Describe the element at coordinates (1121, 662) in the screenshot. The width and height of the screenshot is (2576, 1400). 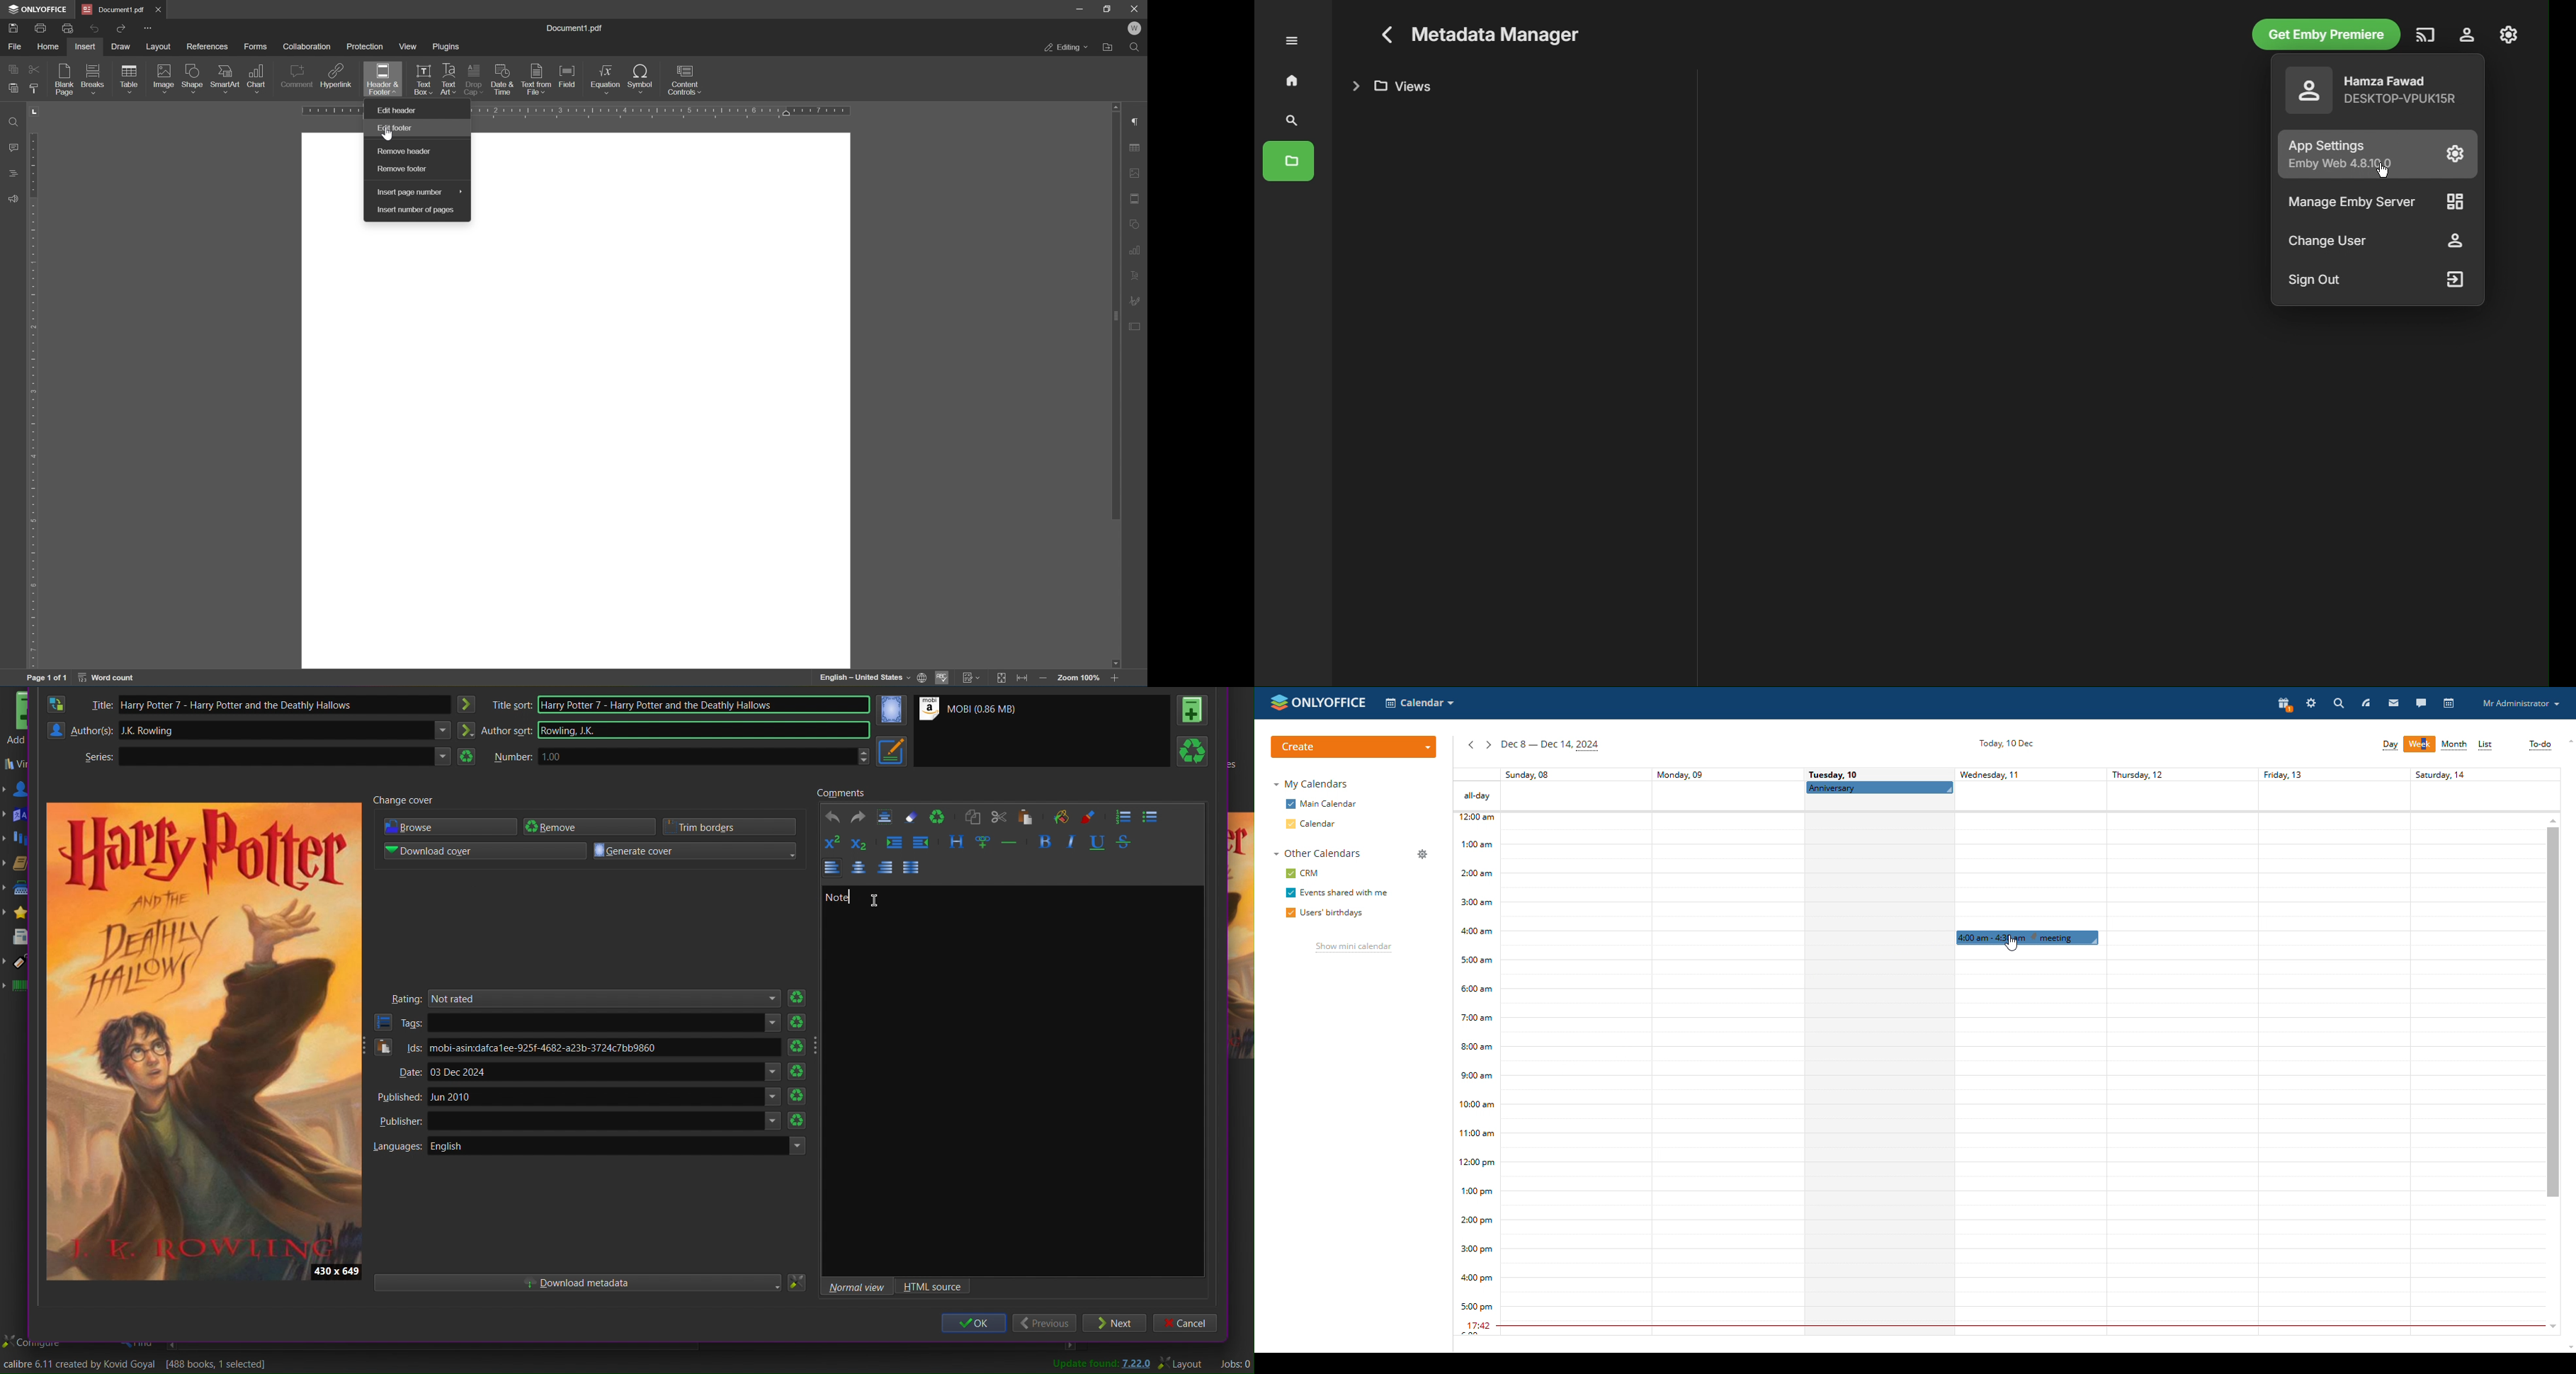
I see `` at that location.